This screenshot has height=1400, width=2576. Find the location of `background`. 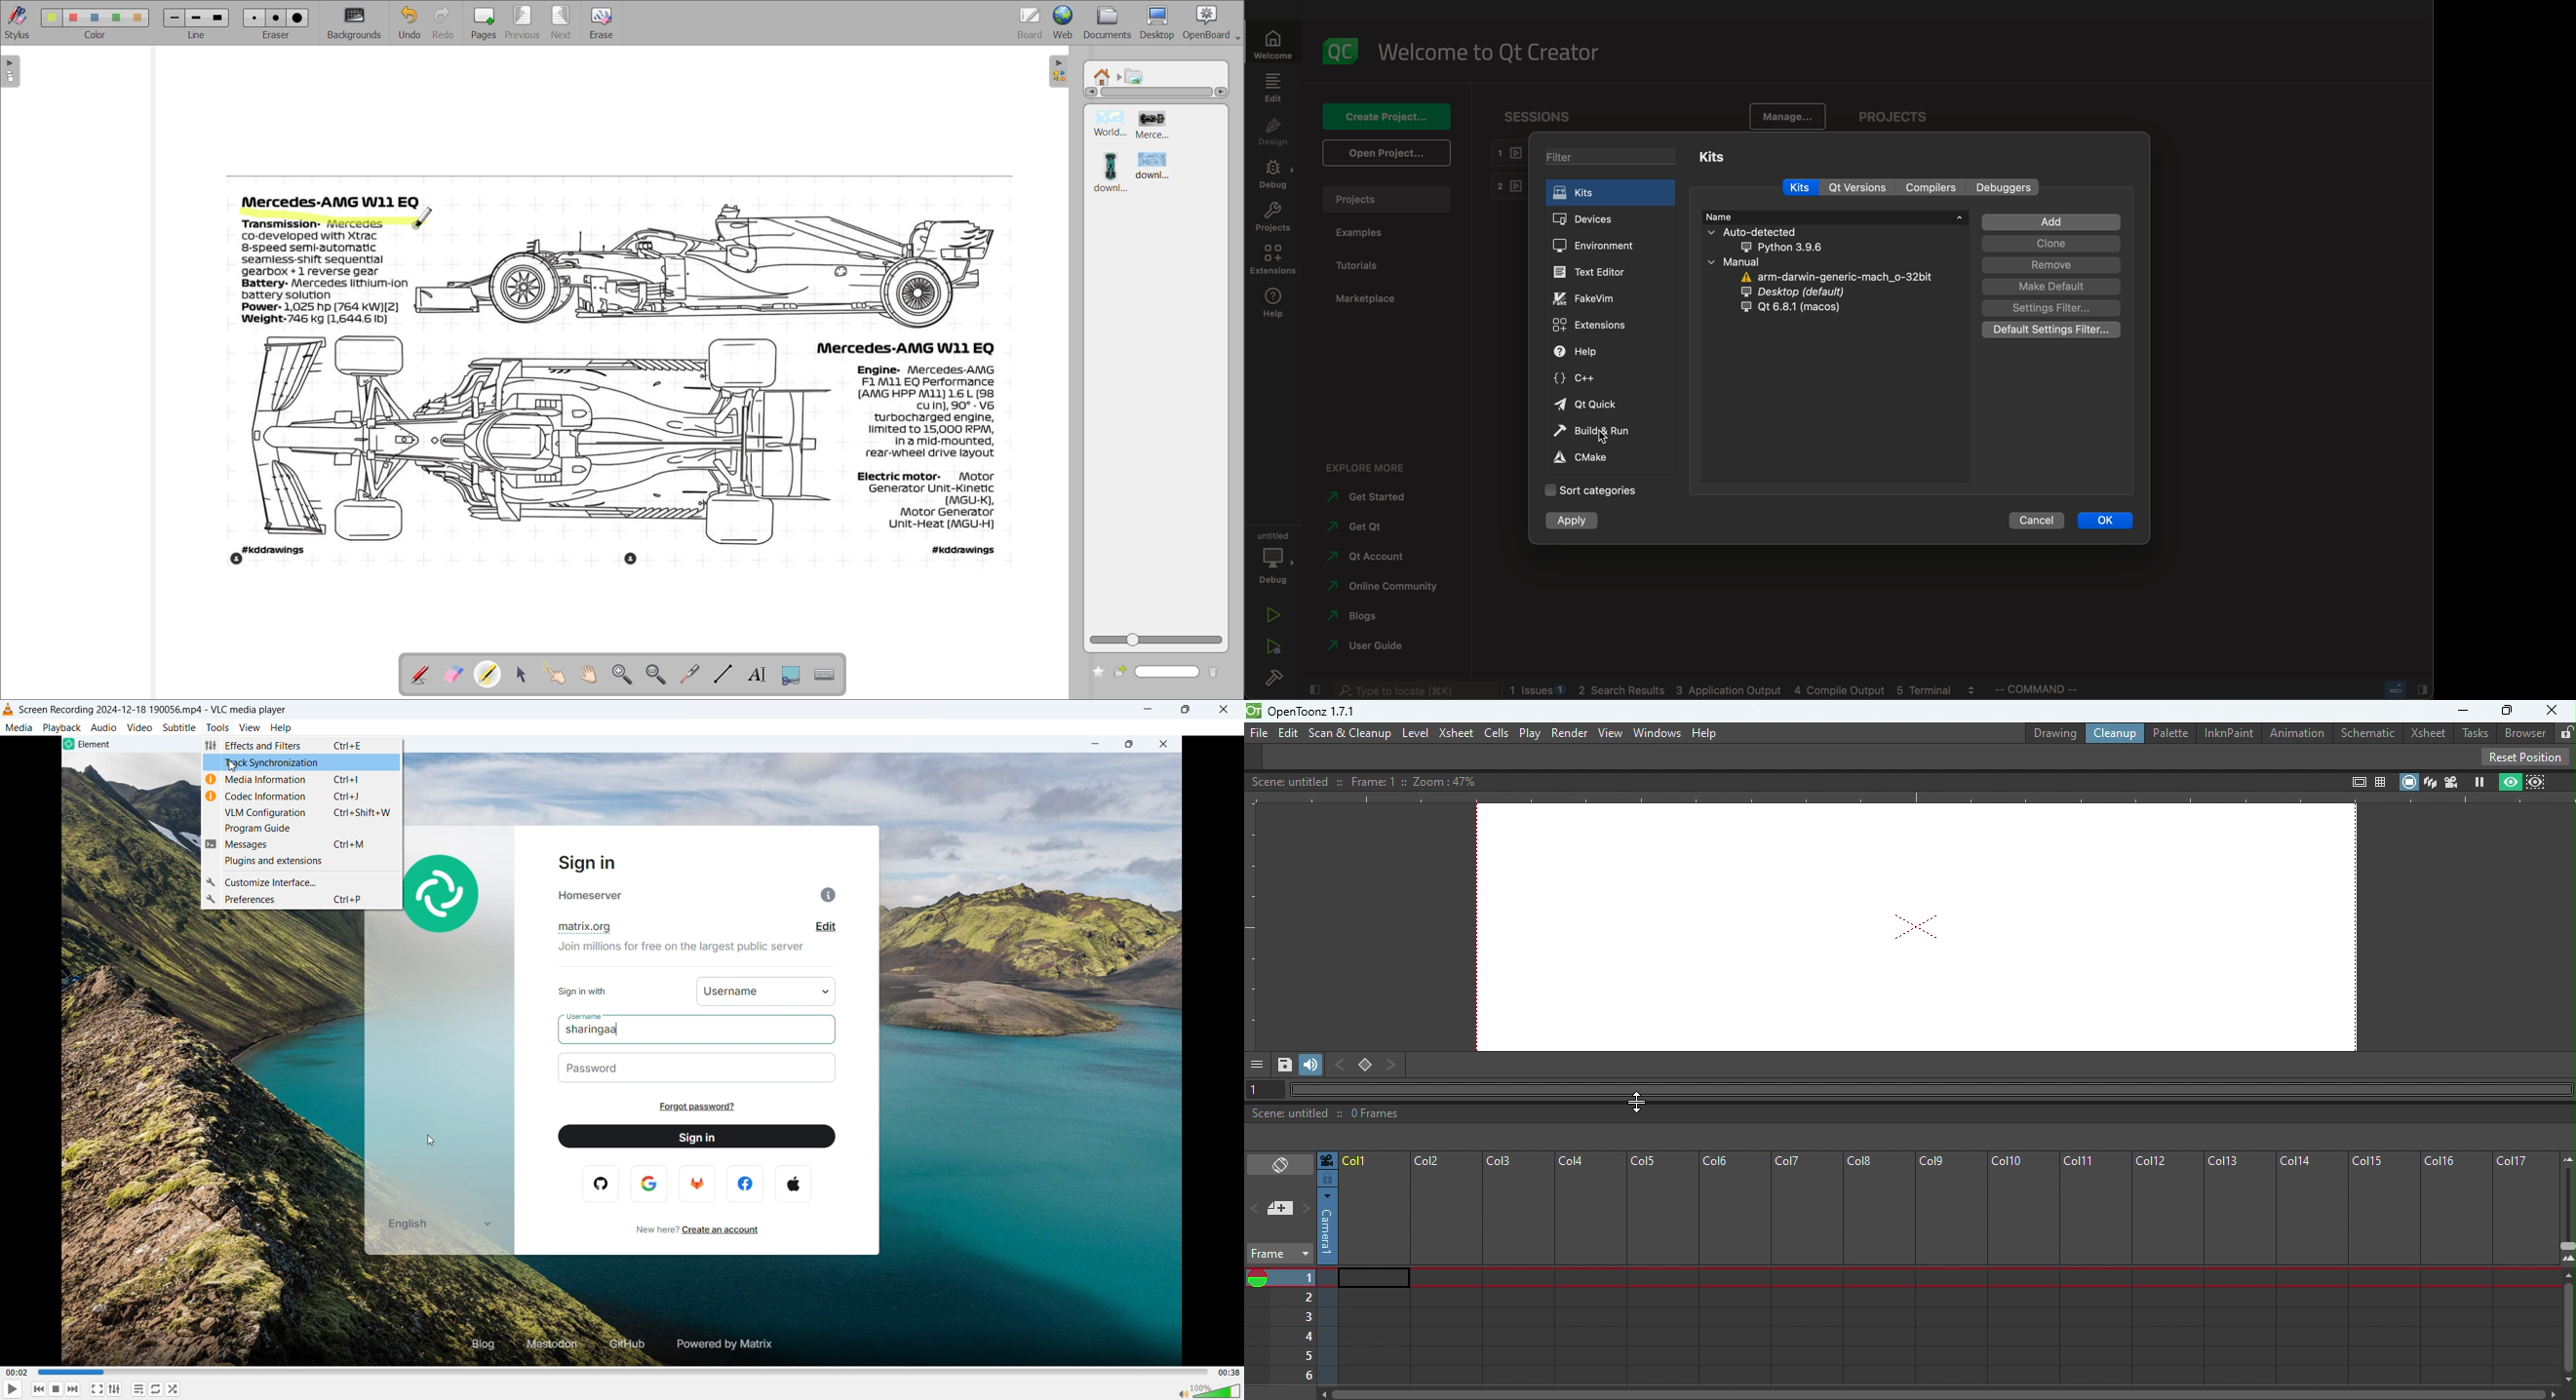

background is located at coordinates (357, 23).